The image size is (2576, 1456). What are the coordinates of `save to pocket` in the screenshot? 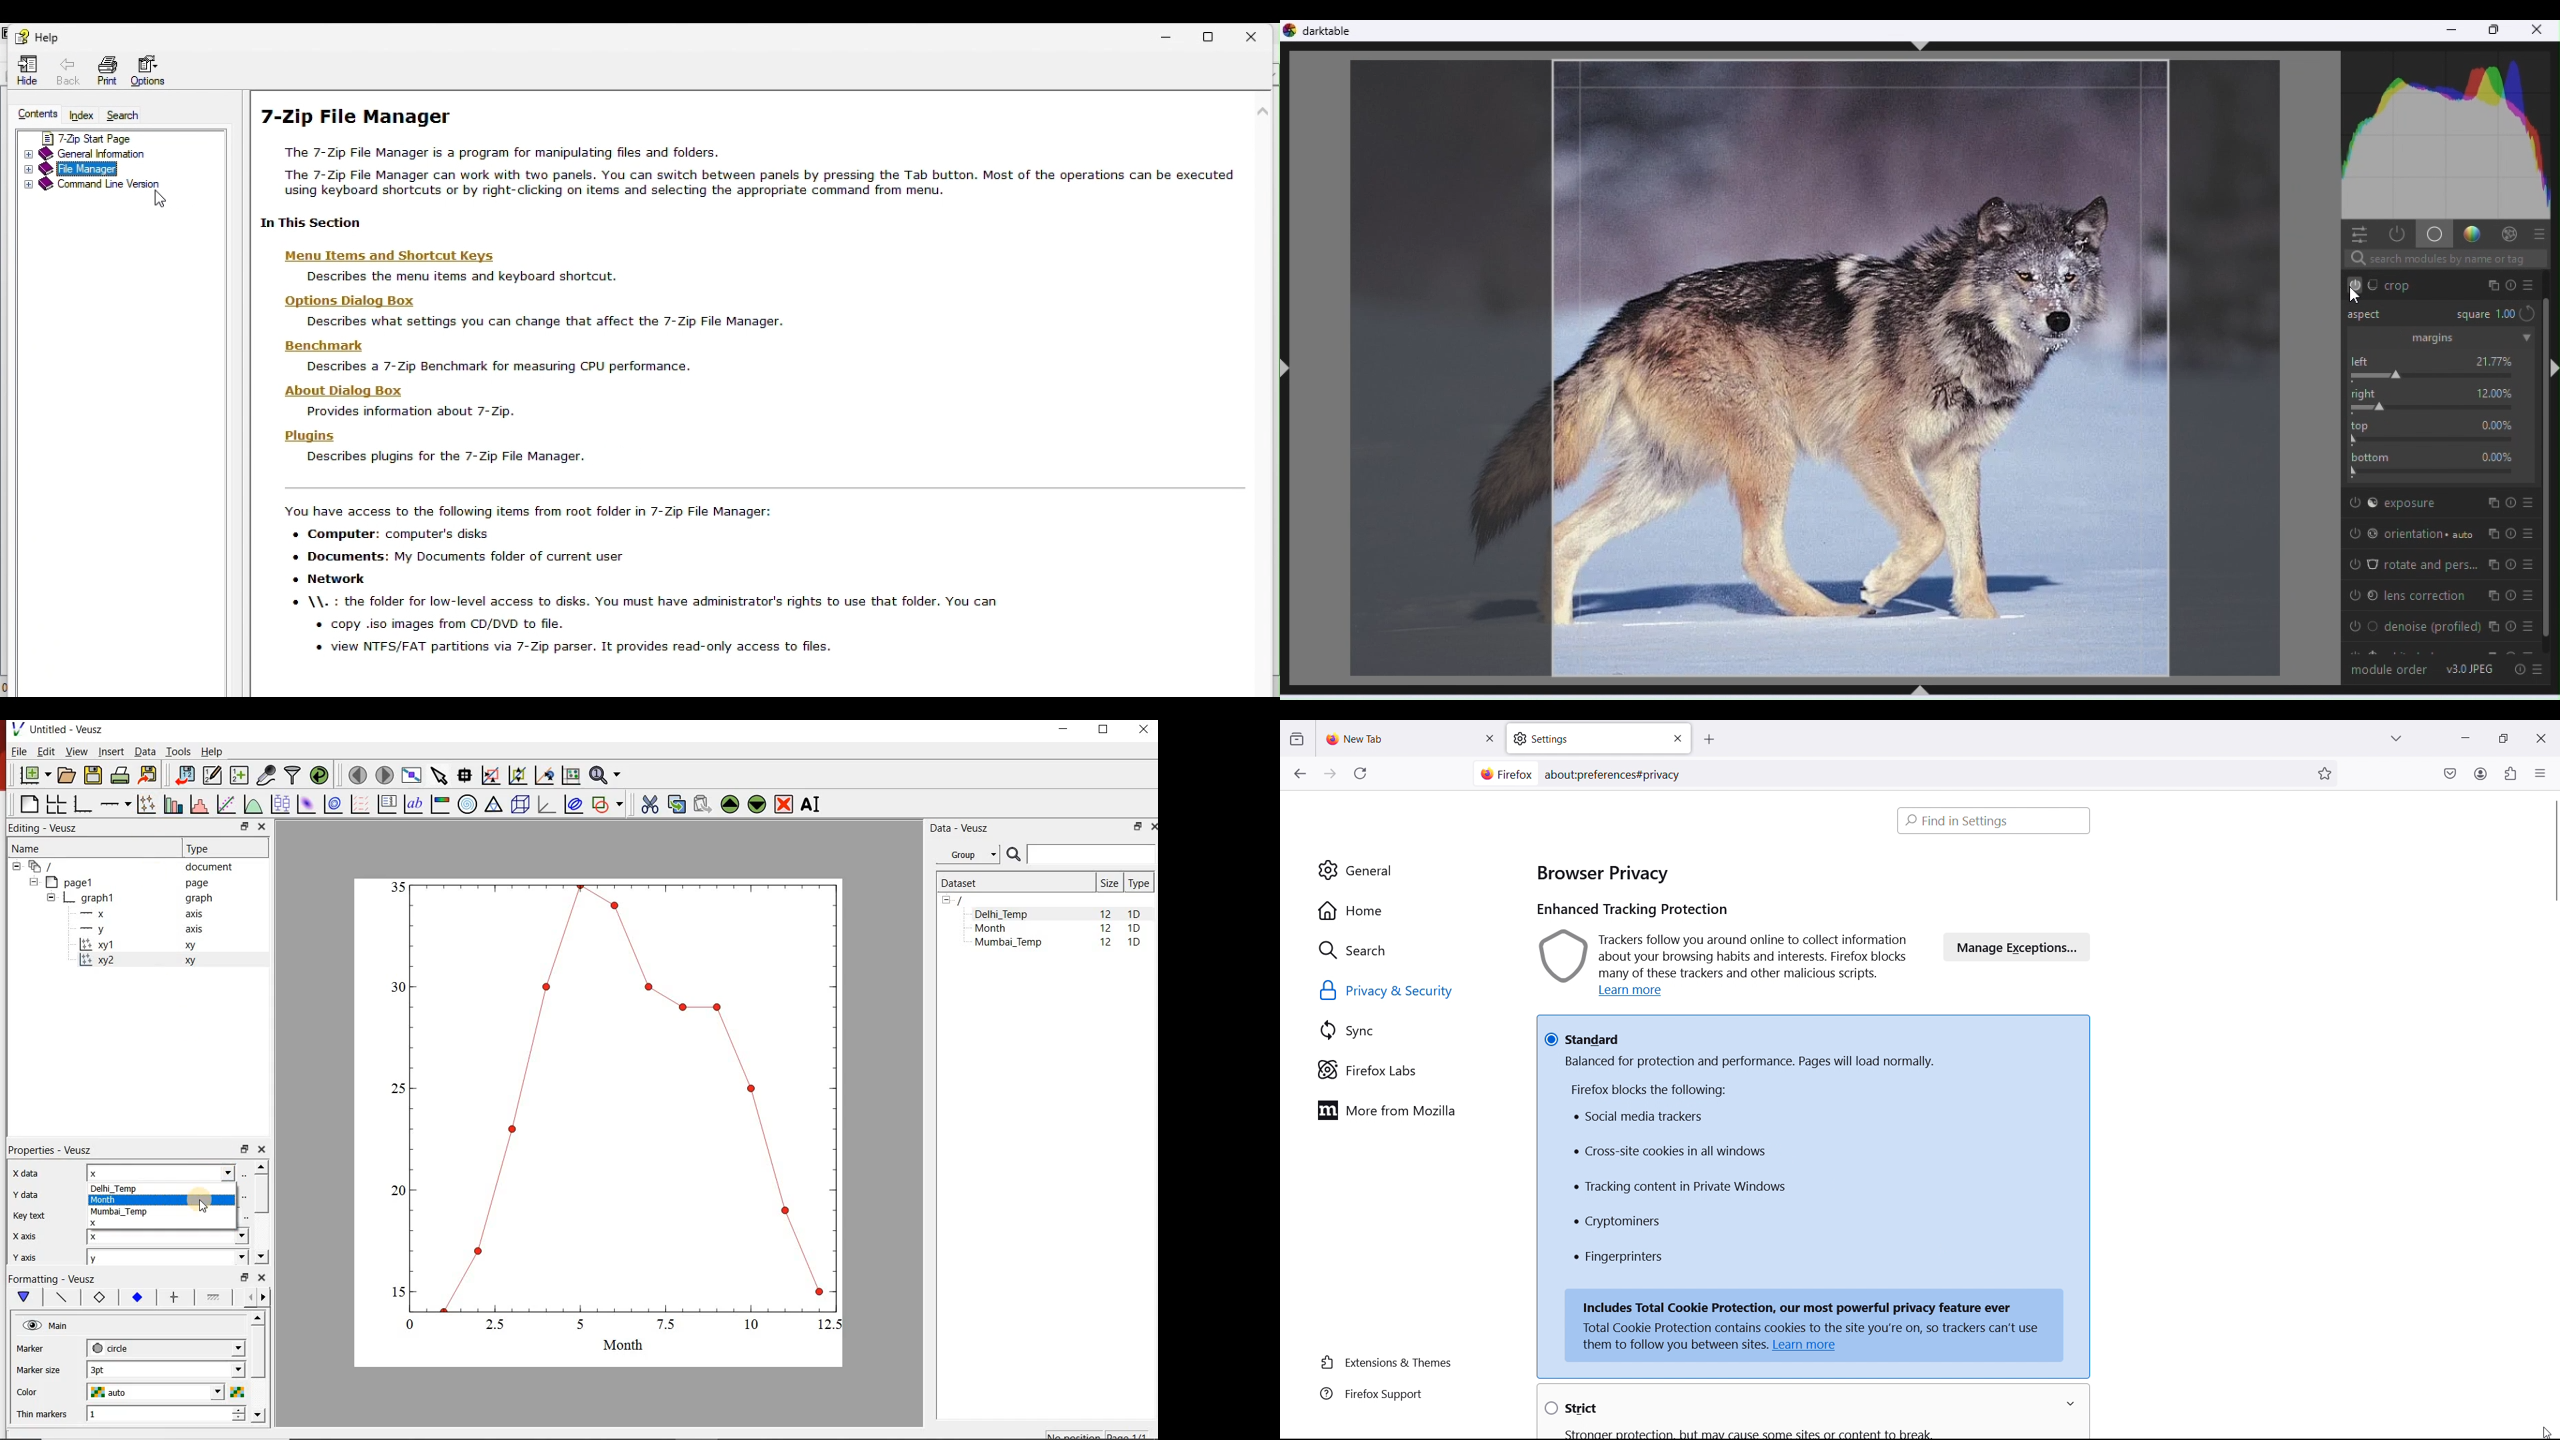 It's located at (2450, 773).